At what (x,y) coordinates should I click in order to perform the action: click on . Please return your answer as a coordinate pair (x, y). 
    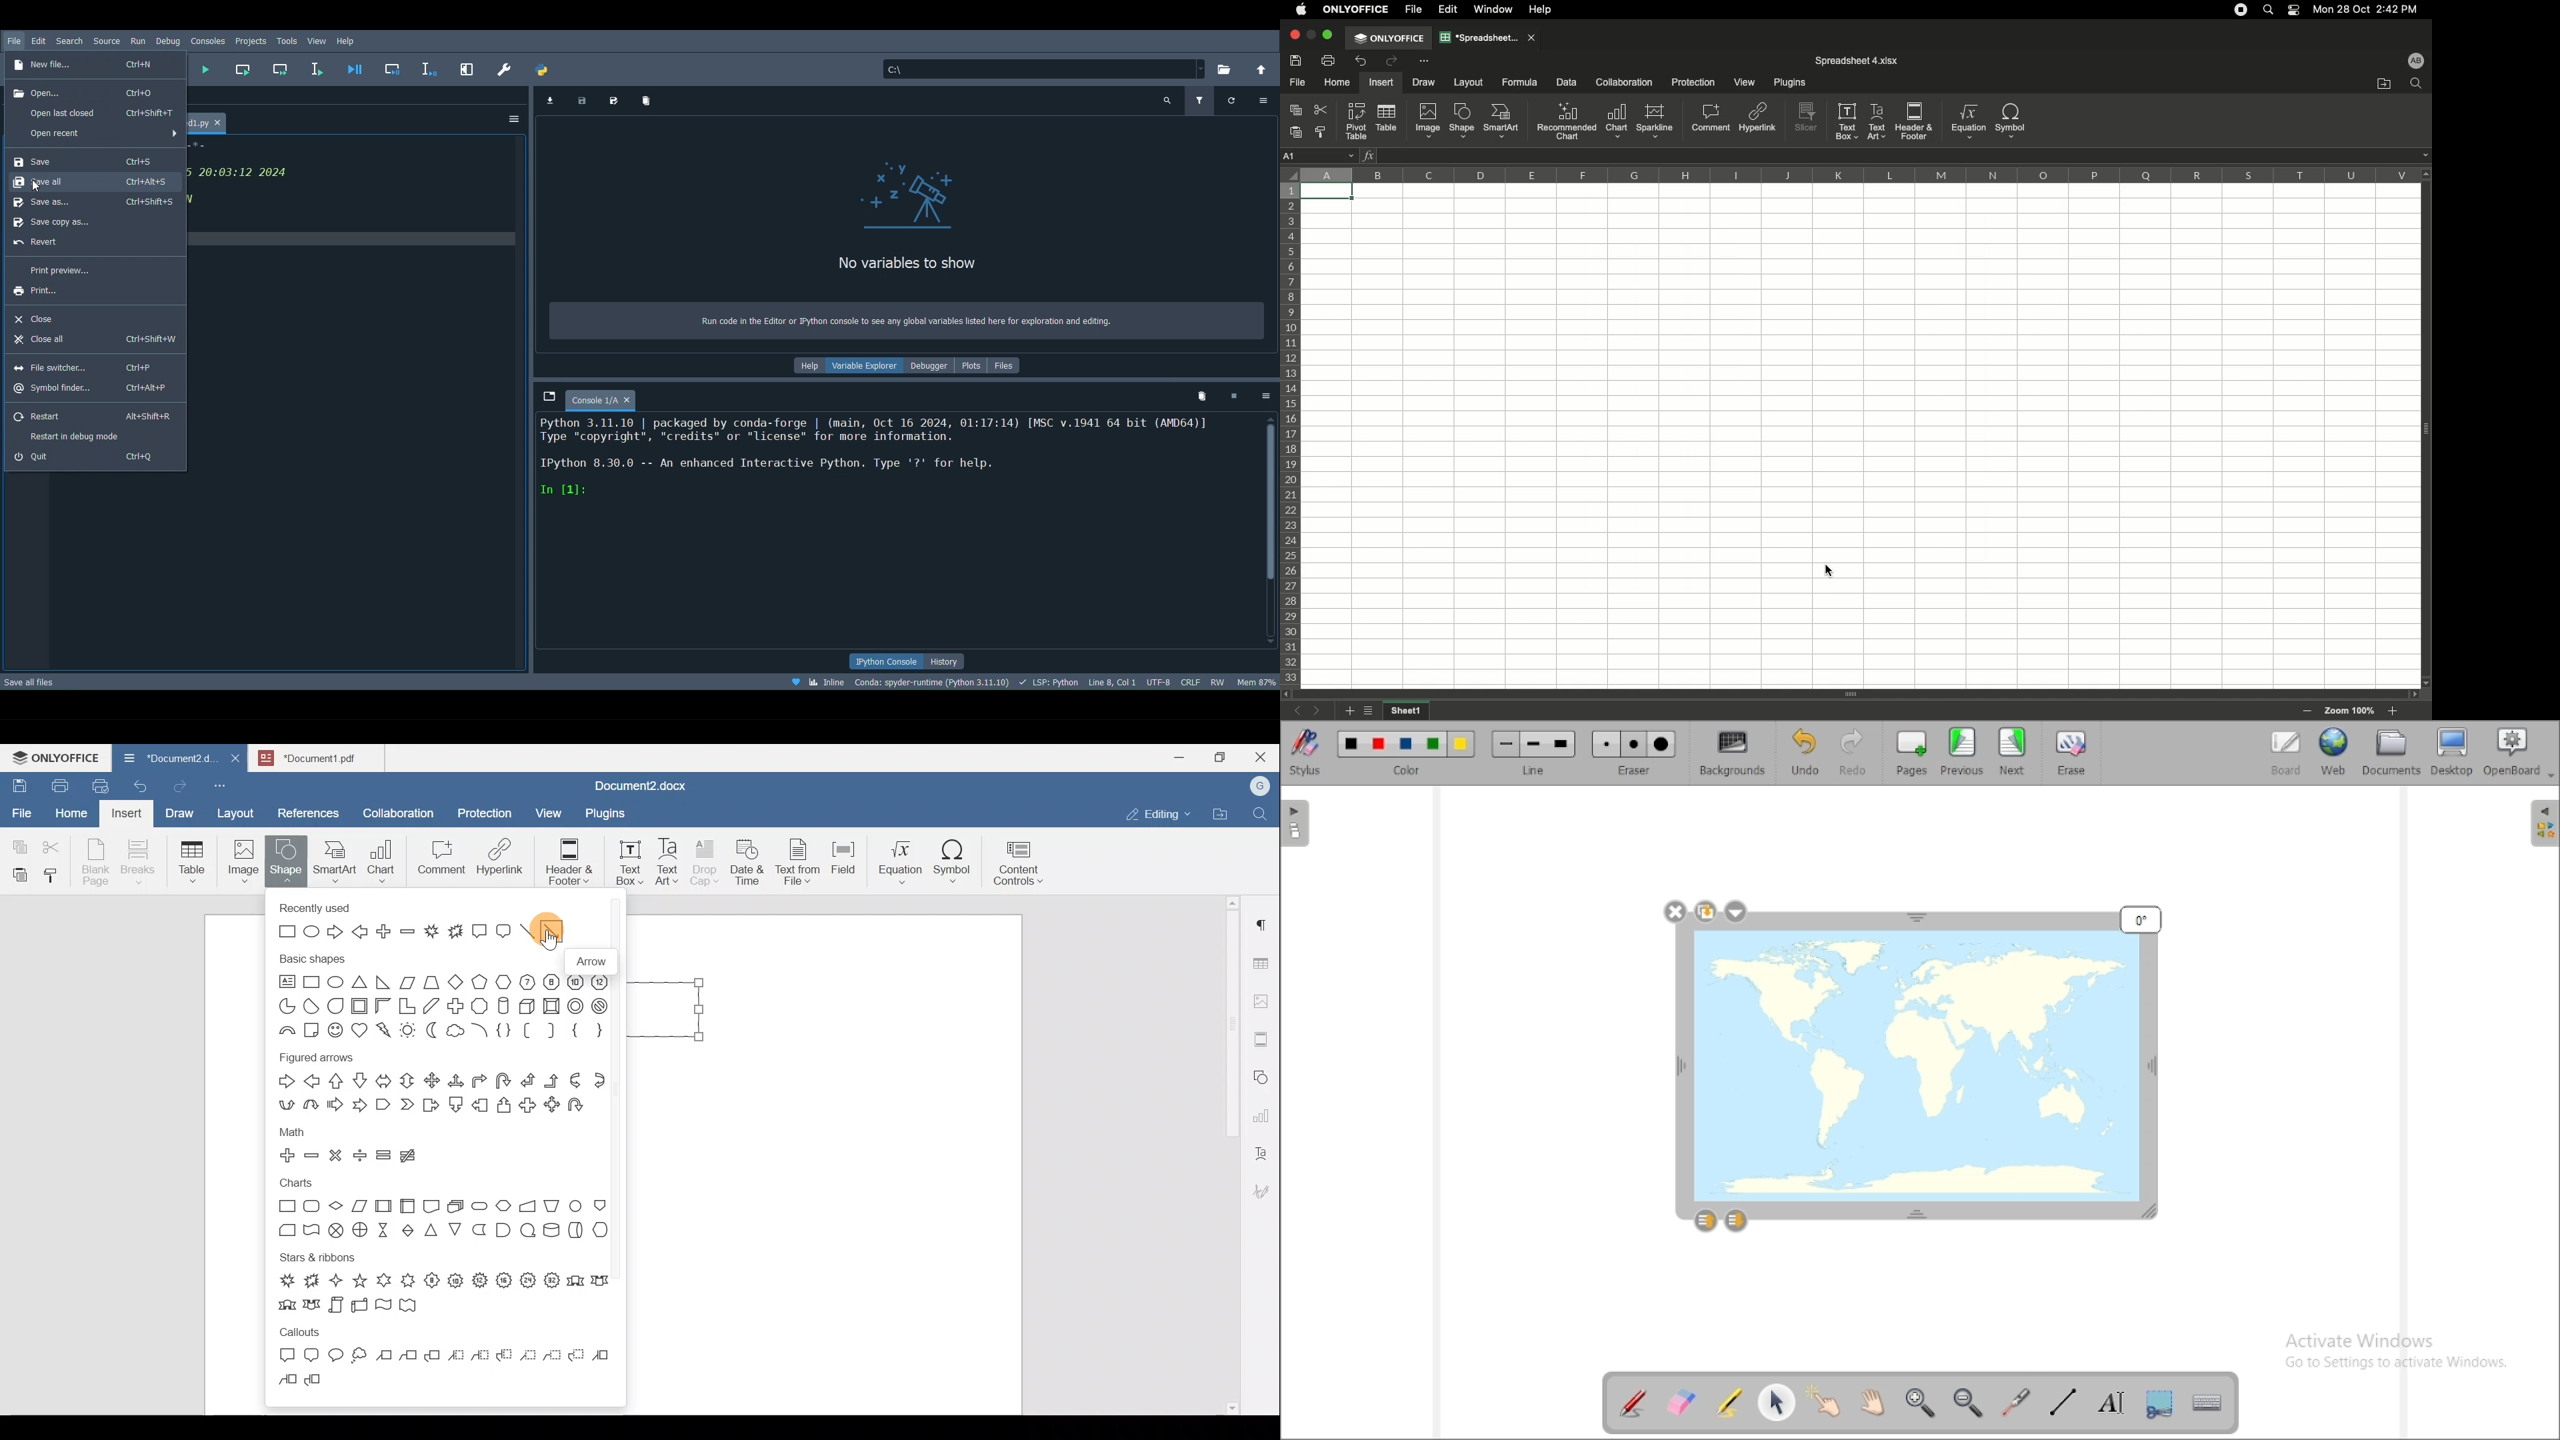
    Looking at the image, I should click on (92, 415).